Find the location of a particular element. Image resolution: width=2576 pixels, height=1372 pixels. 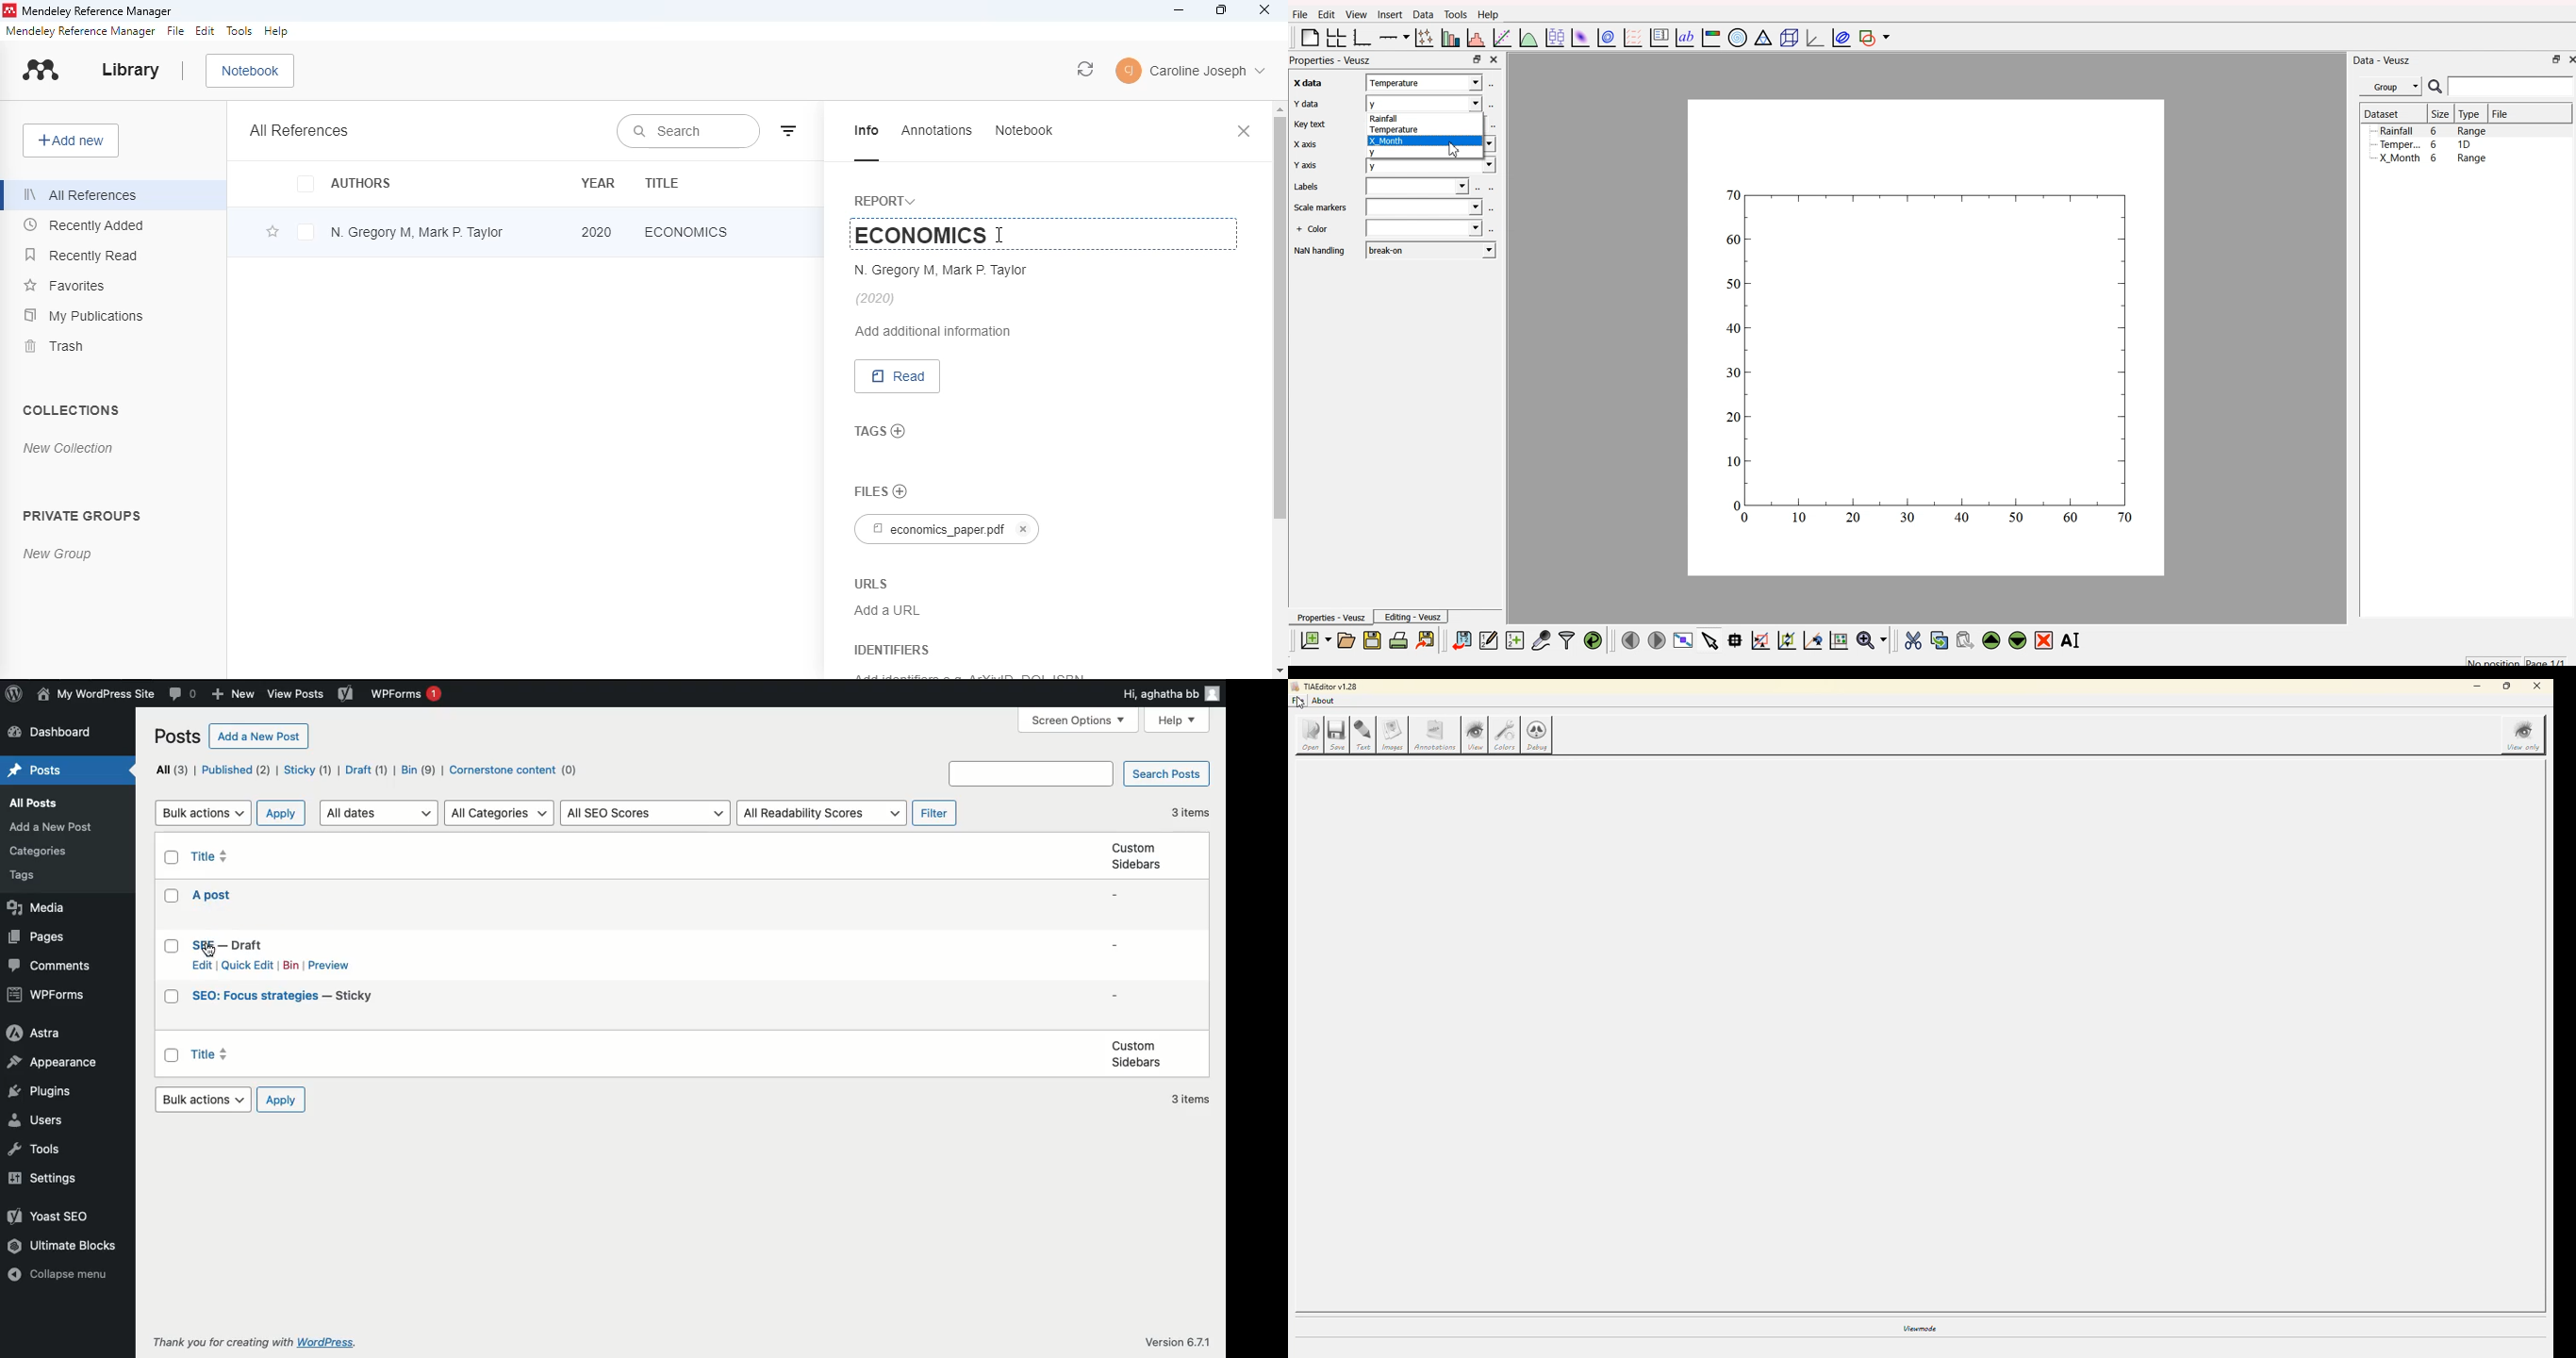

2020 is located at coordinates (597, 232).